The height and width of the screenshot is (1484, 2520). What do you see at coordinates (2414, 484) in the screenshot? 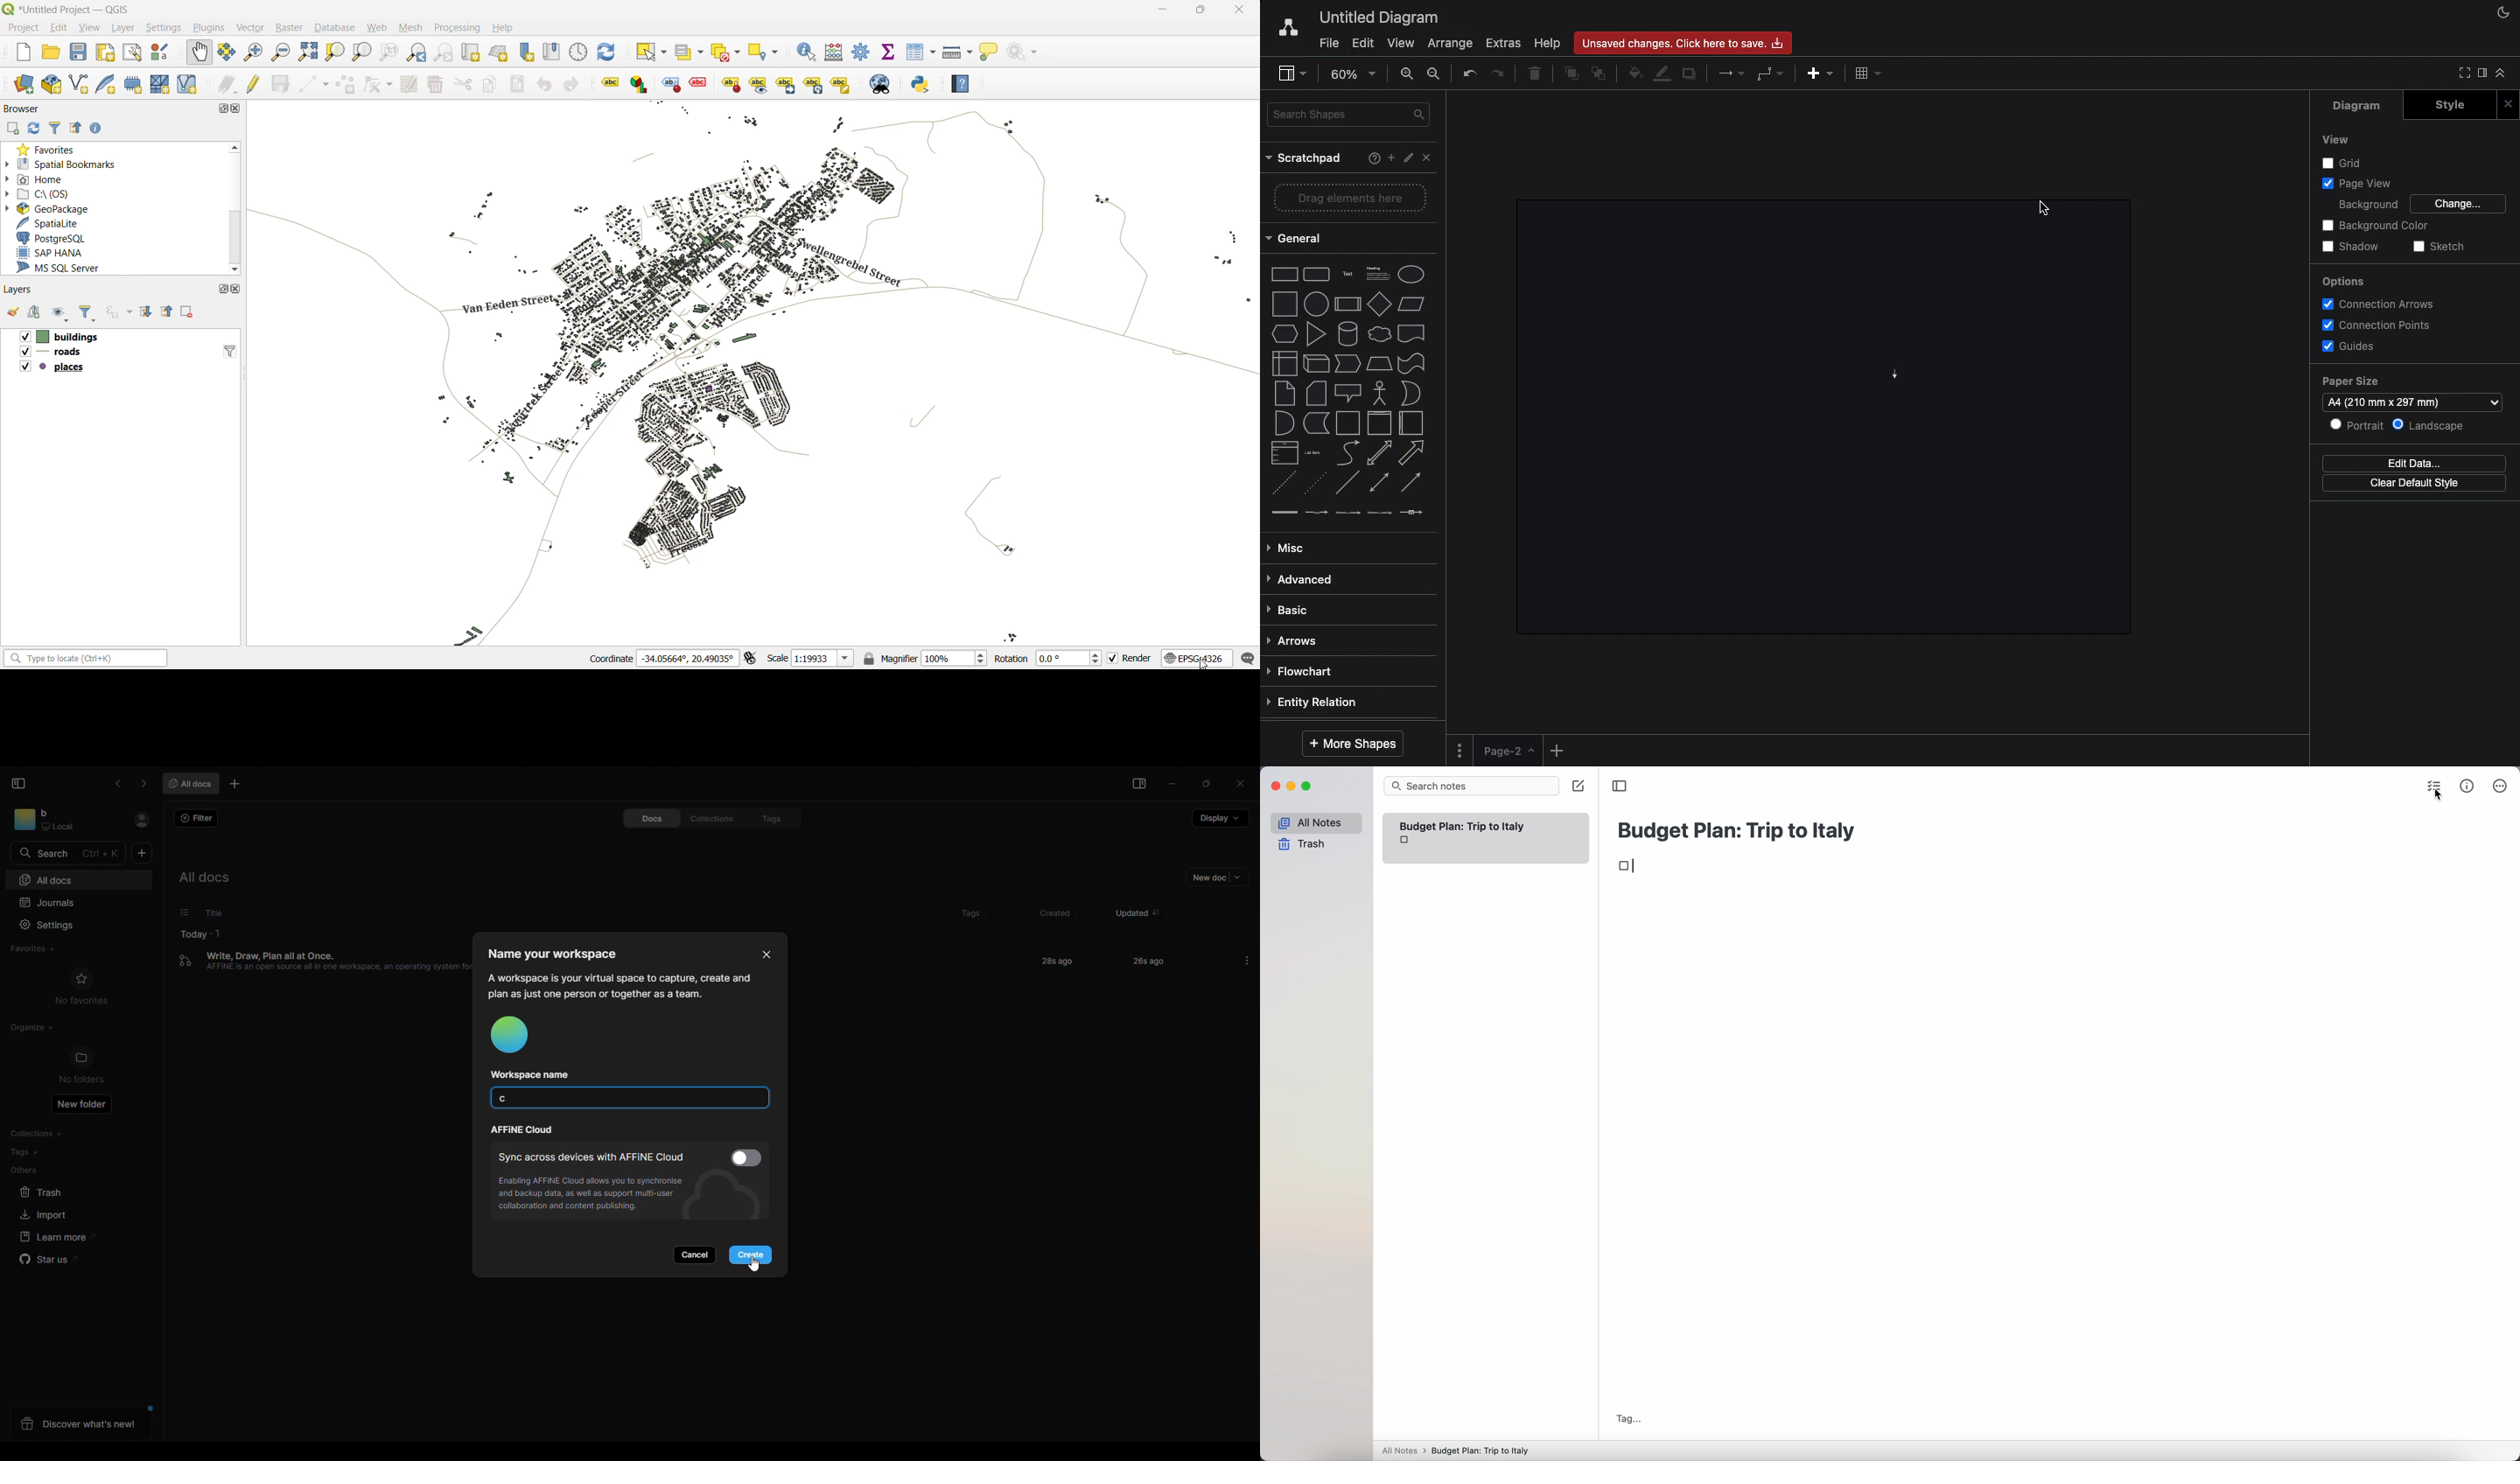
I see `Clear default style` at bounding box center [2414, 484].